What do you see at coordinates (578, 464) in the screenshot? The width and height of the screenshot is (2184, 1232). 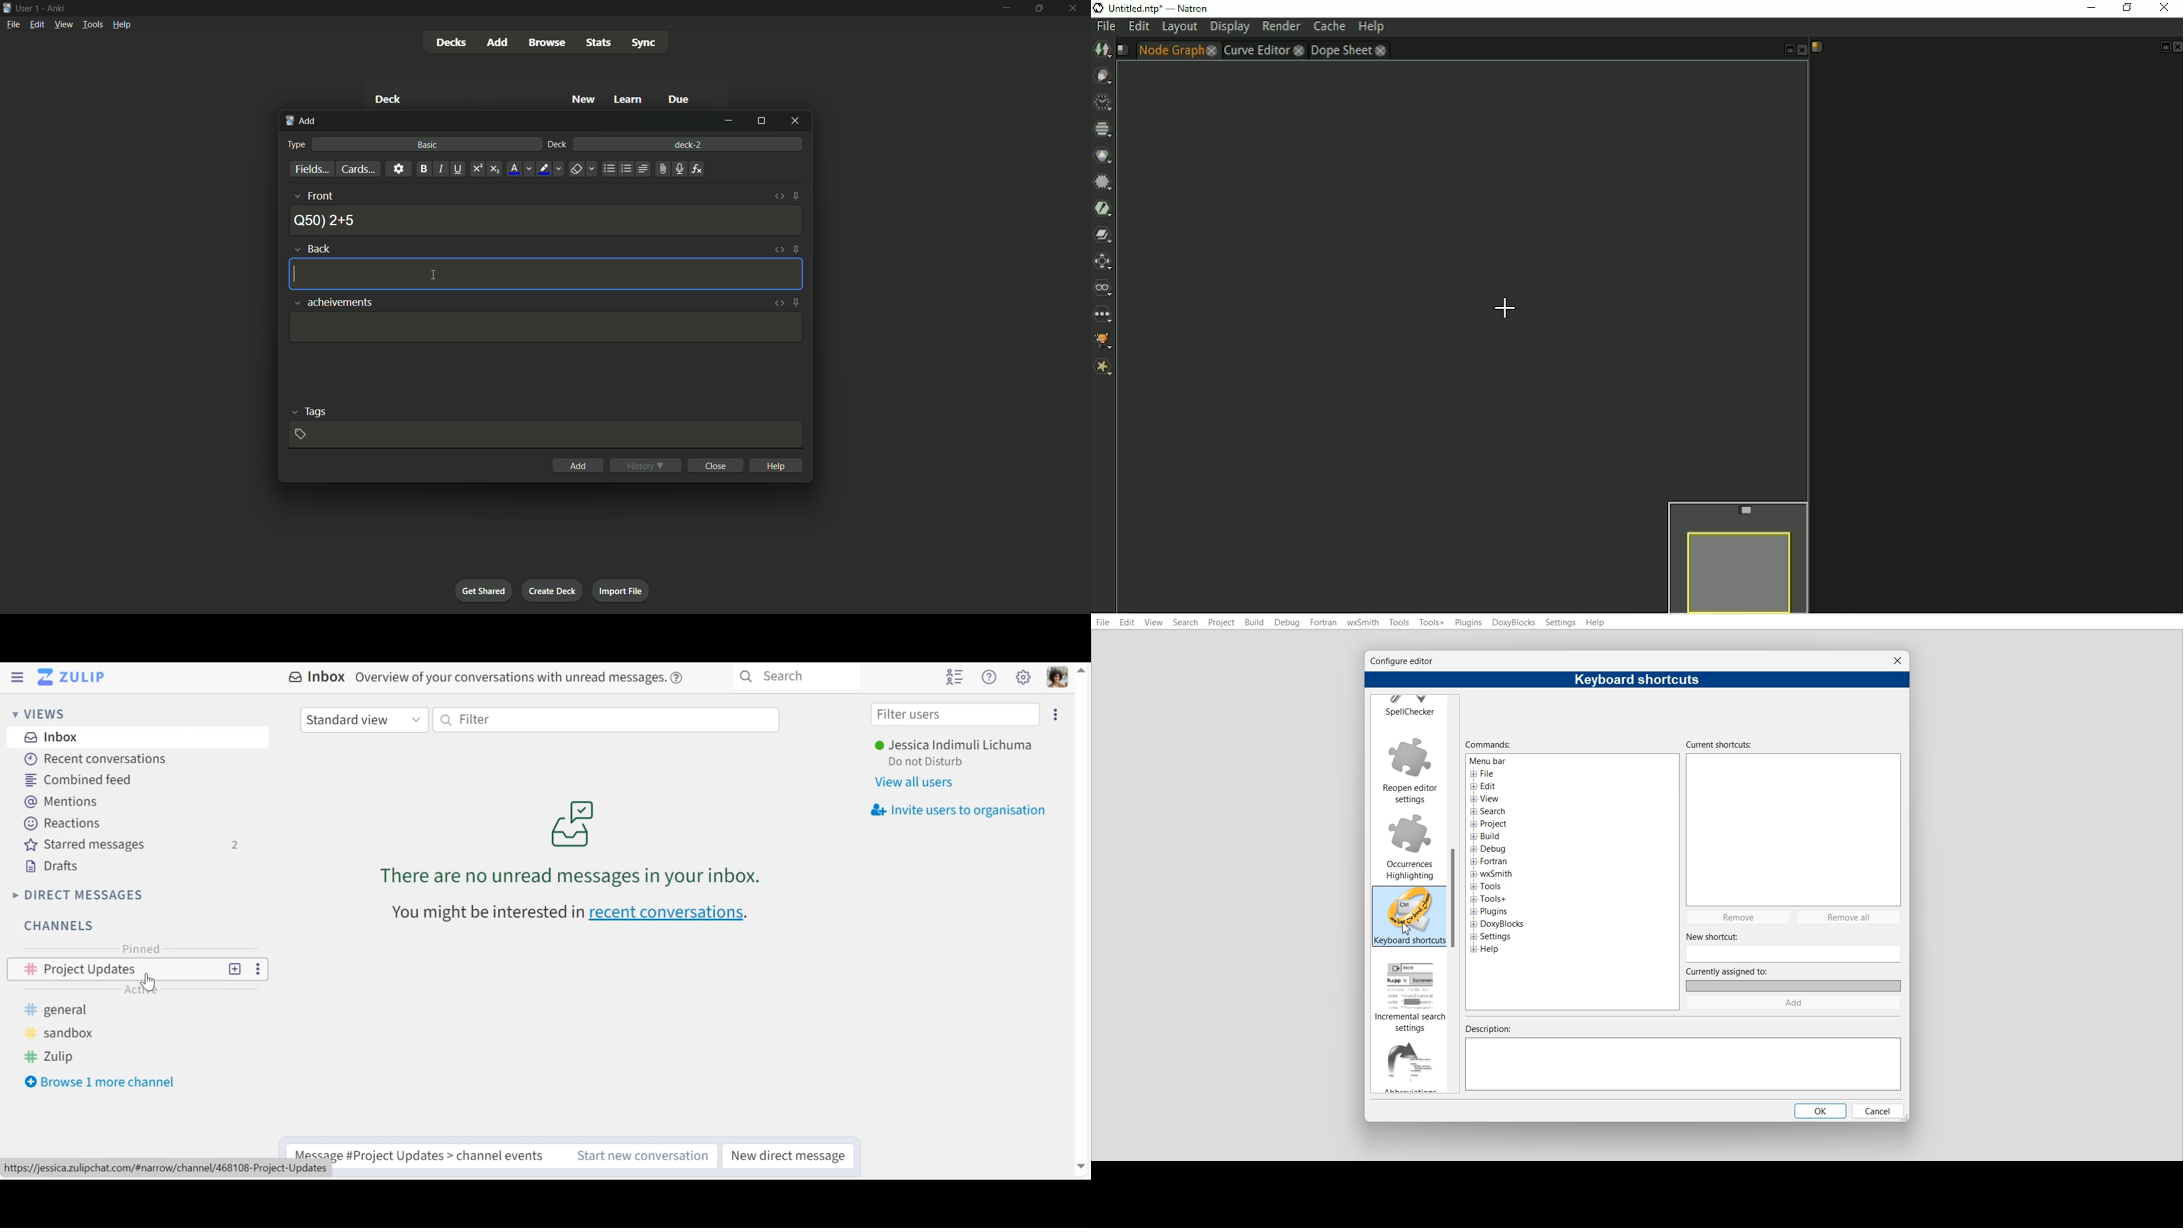 I see `add` at bounding box center [578, 464].